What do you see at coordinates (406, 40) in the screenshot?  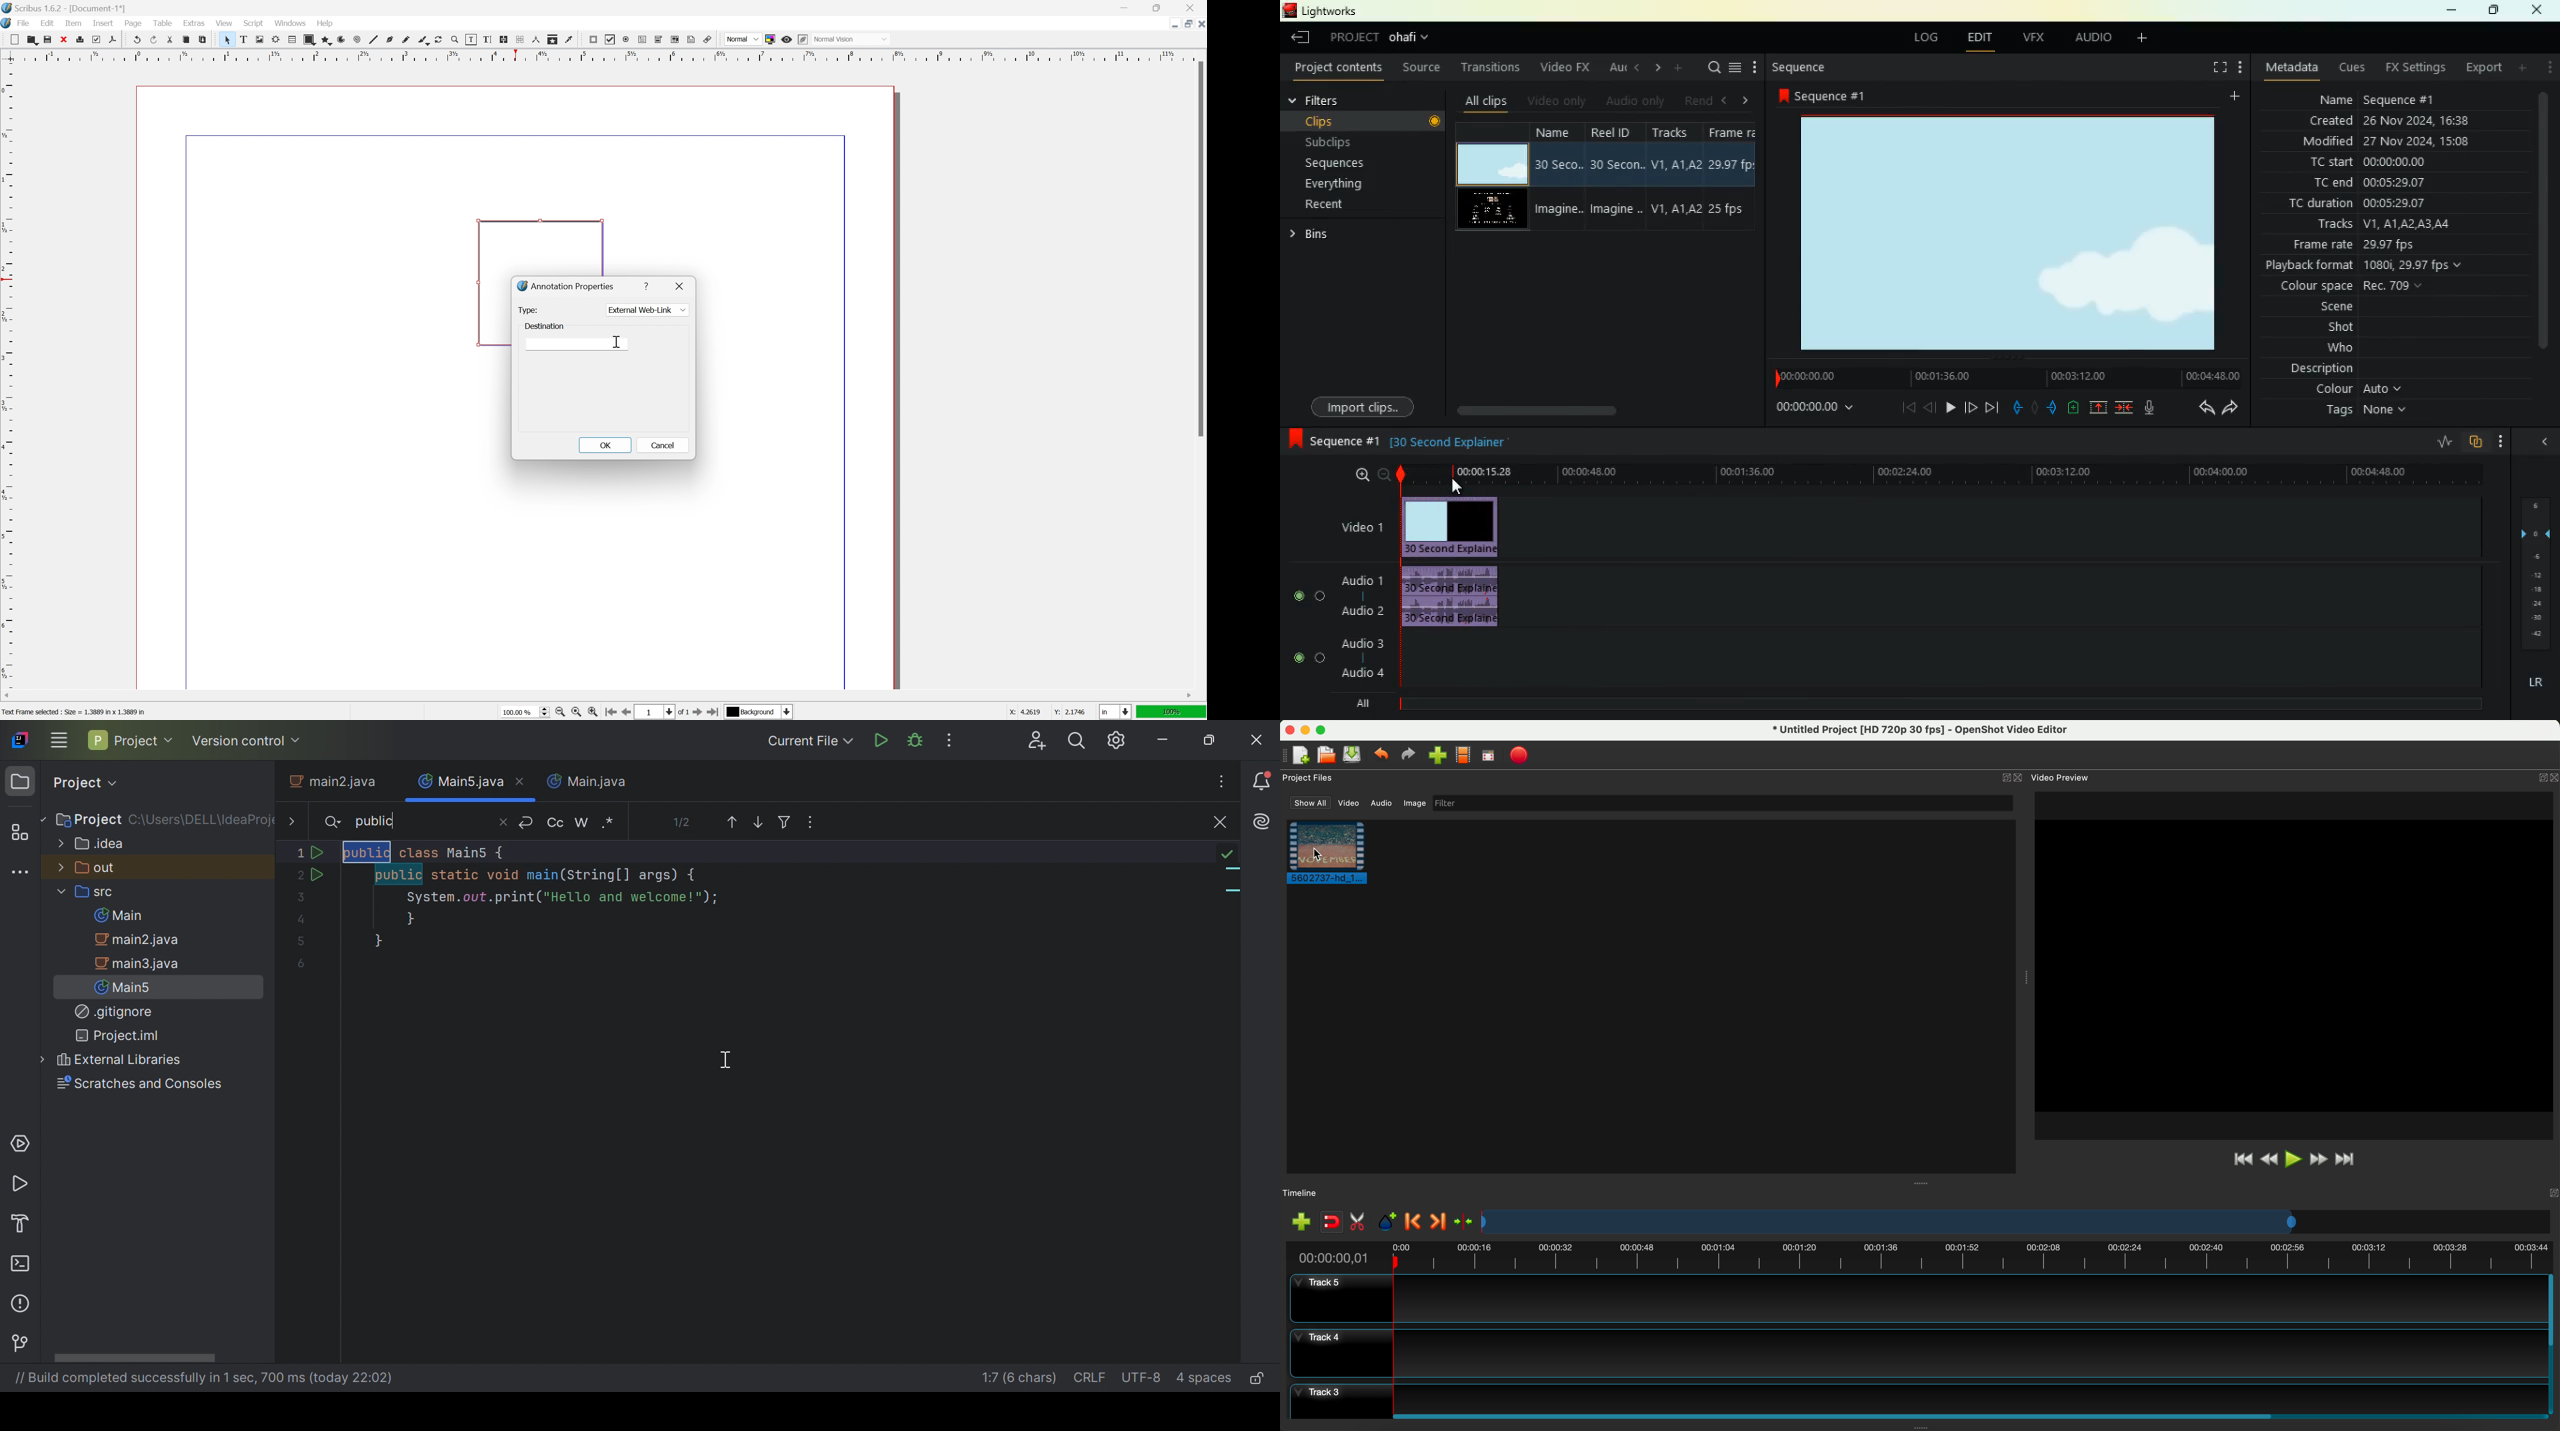 I see `freehand line` at bounding box center [406, 40].